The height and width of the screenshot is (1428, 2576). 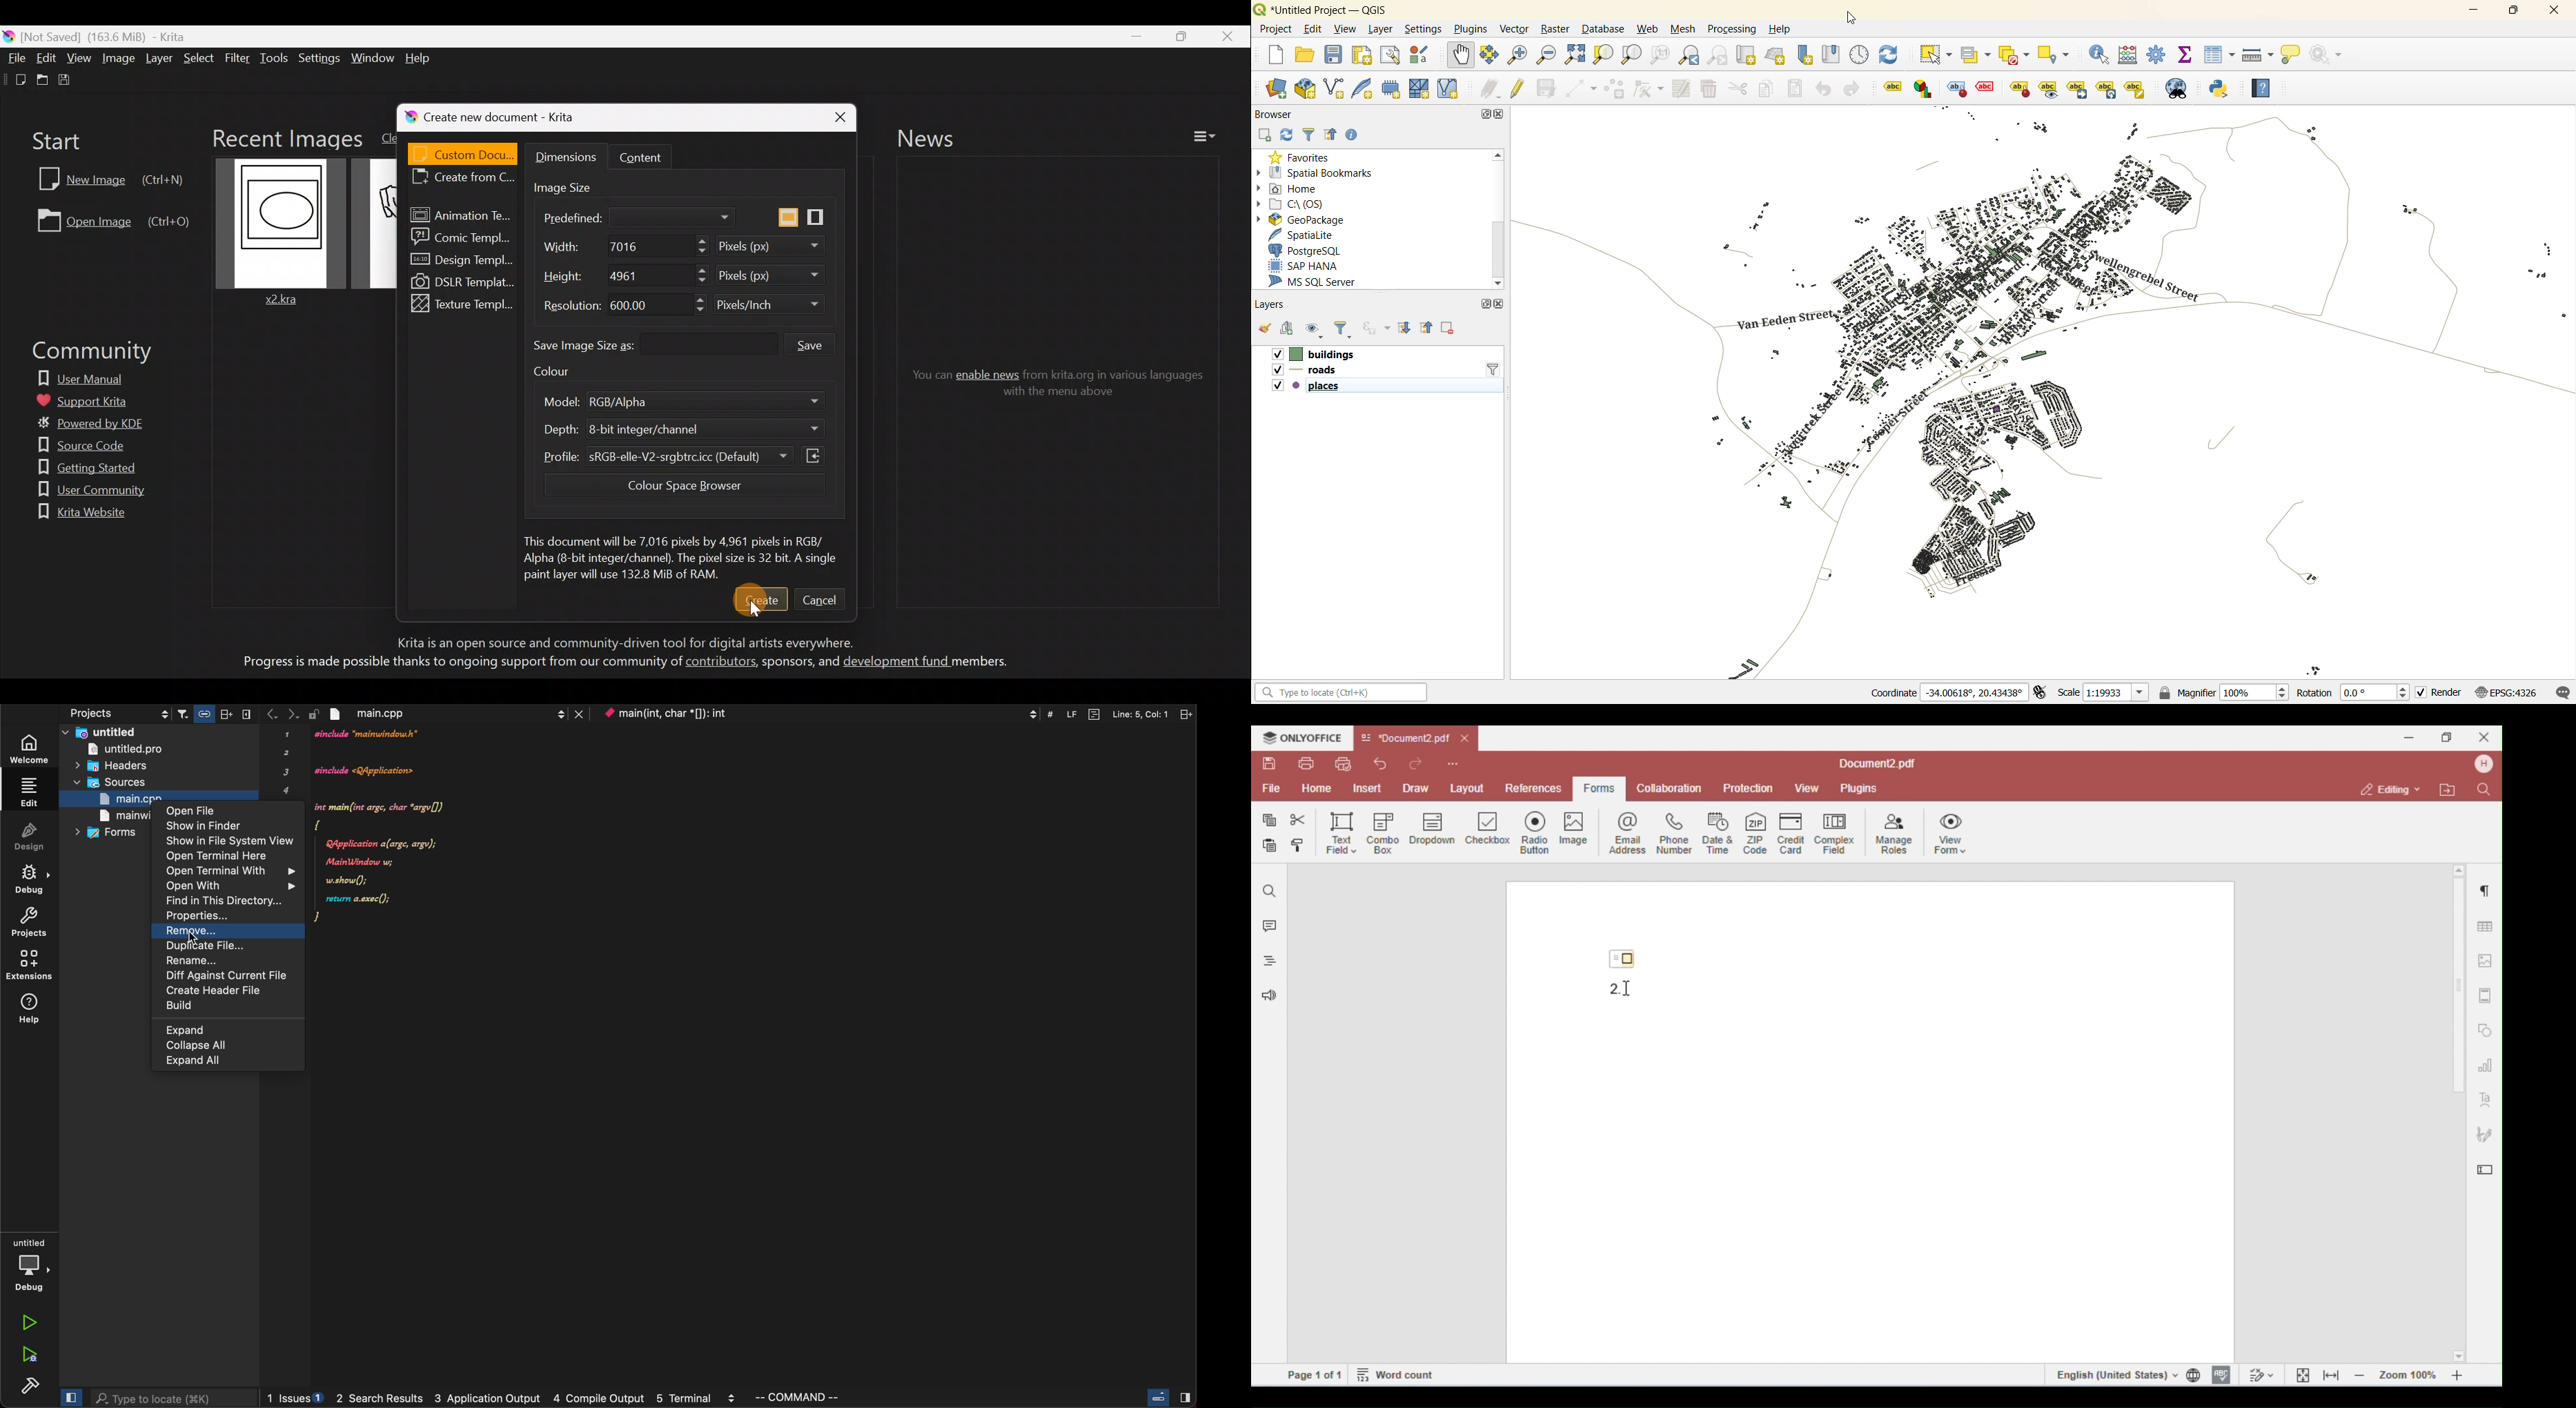 I want to click on filter, so click(x=1493, y=369).